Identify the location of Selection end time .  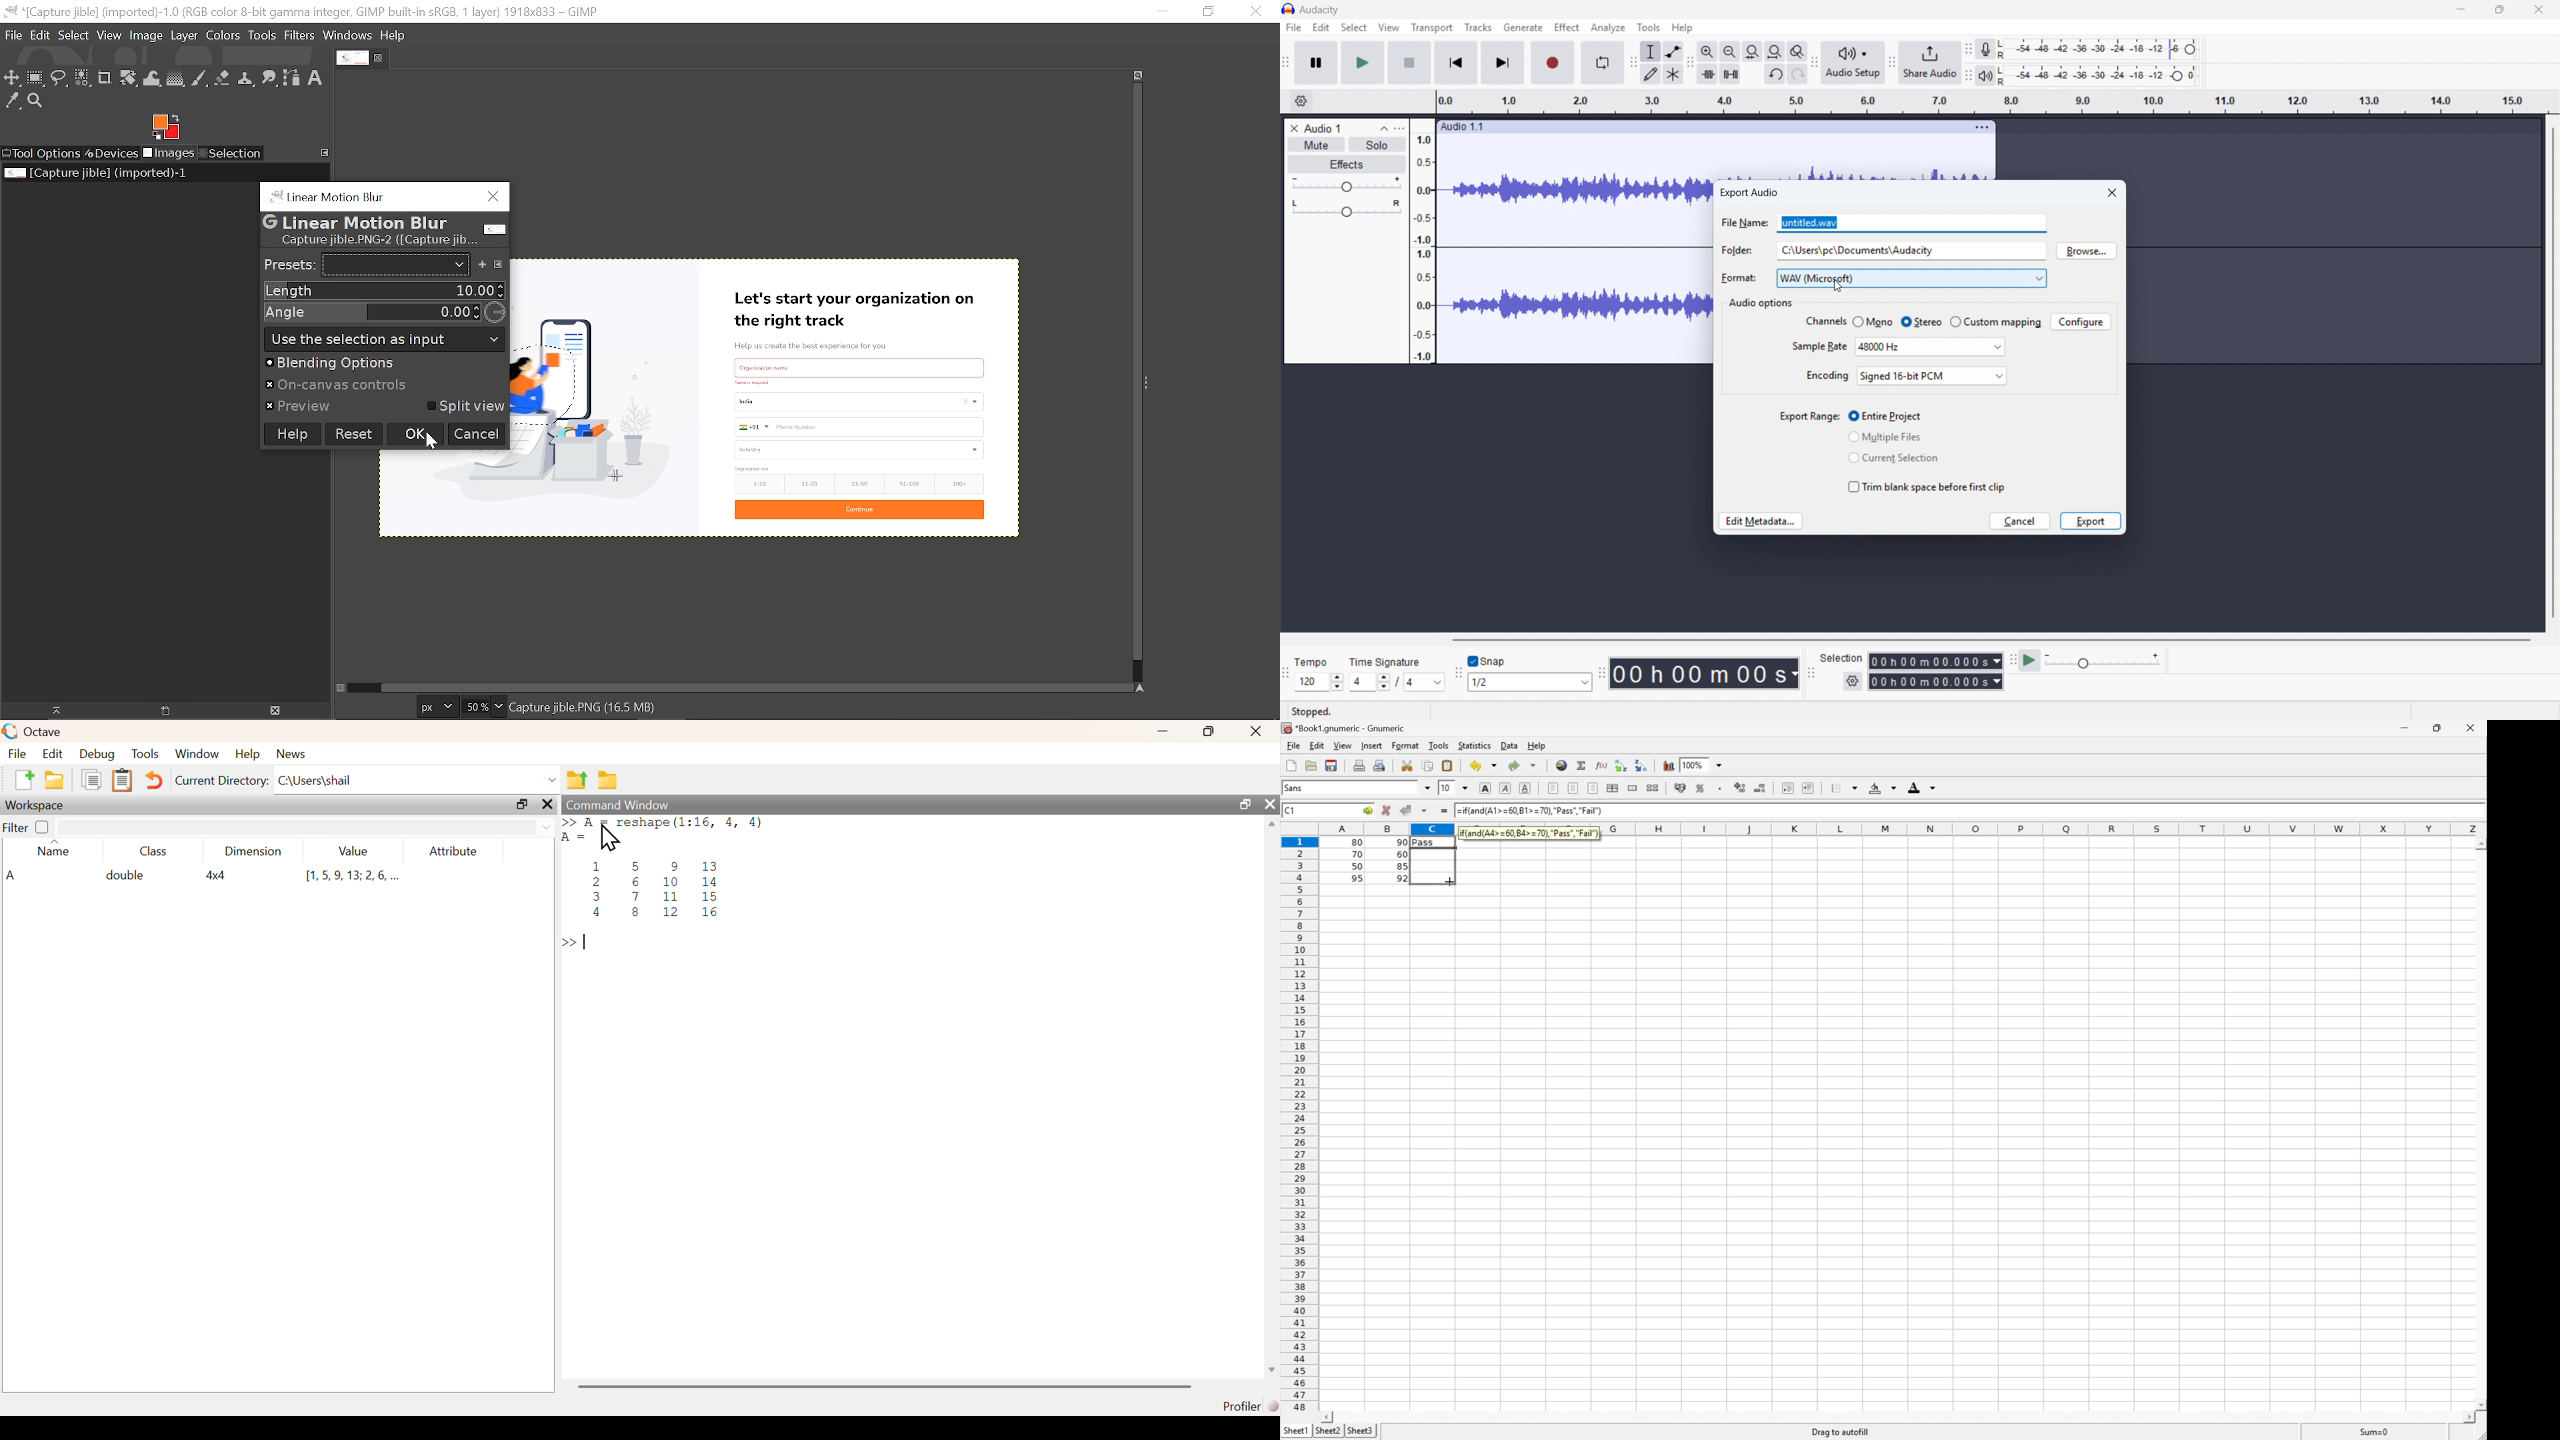
(1935, 681).